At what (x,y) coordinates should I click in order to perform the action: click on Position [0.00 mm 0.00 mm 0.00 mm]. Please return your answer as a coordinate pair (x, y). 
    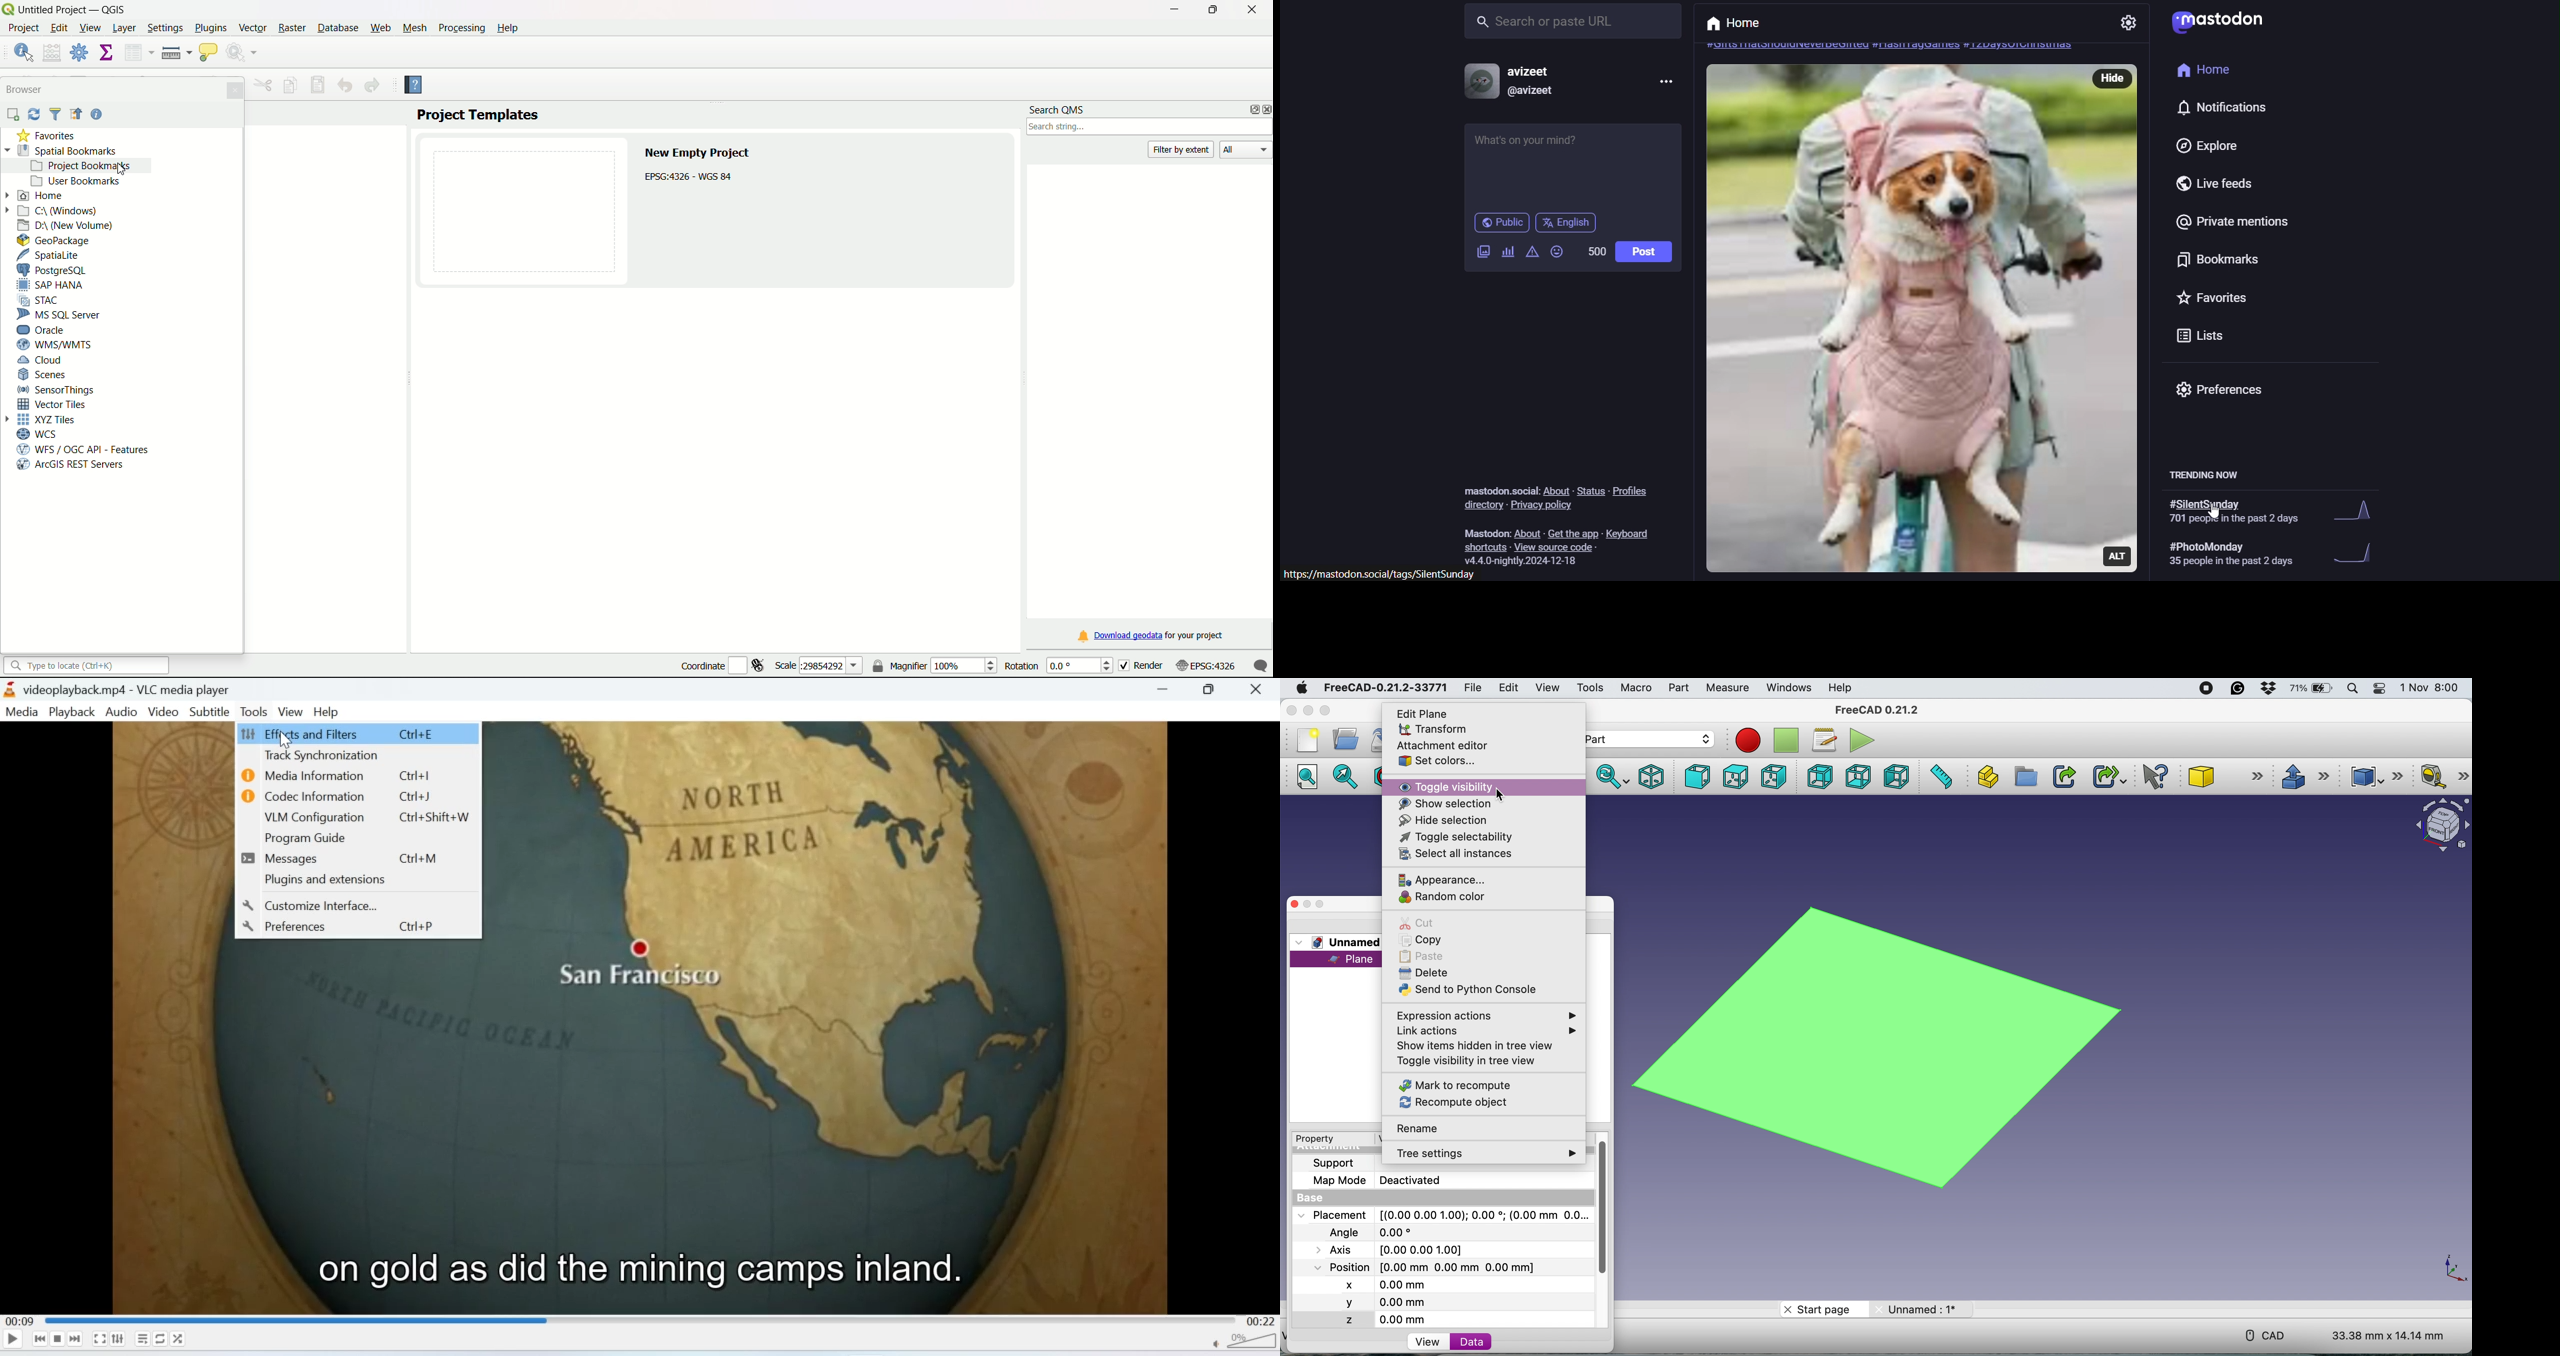
    Looking at the image, I should click on (1429, 1268).